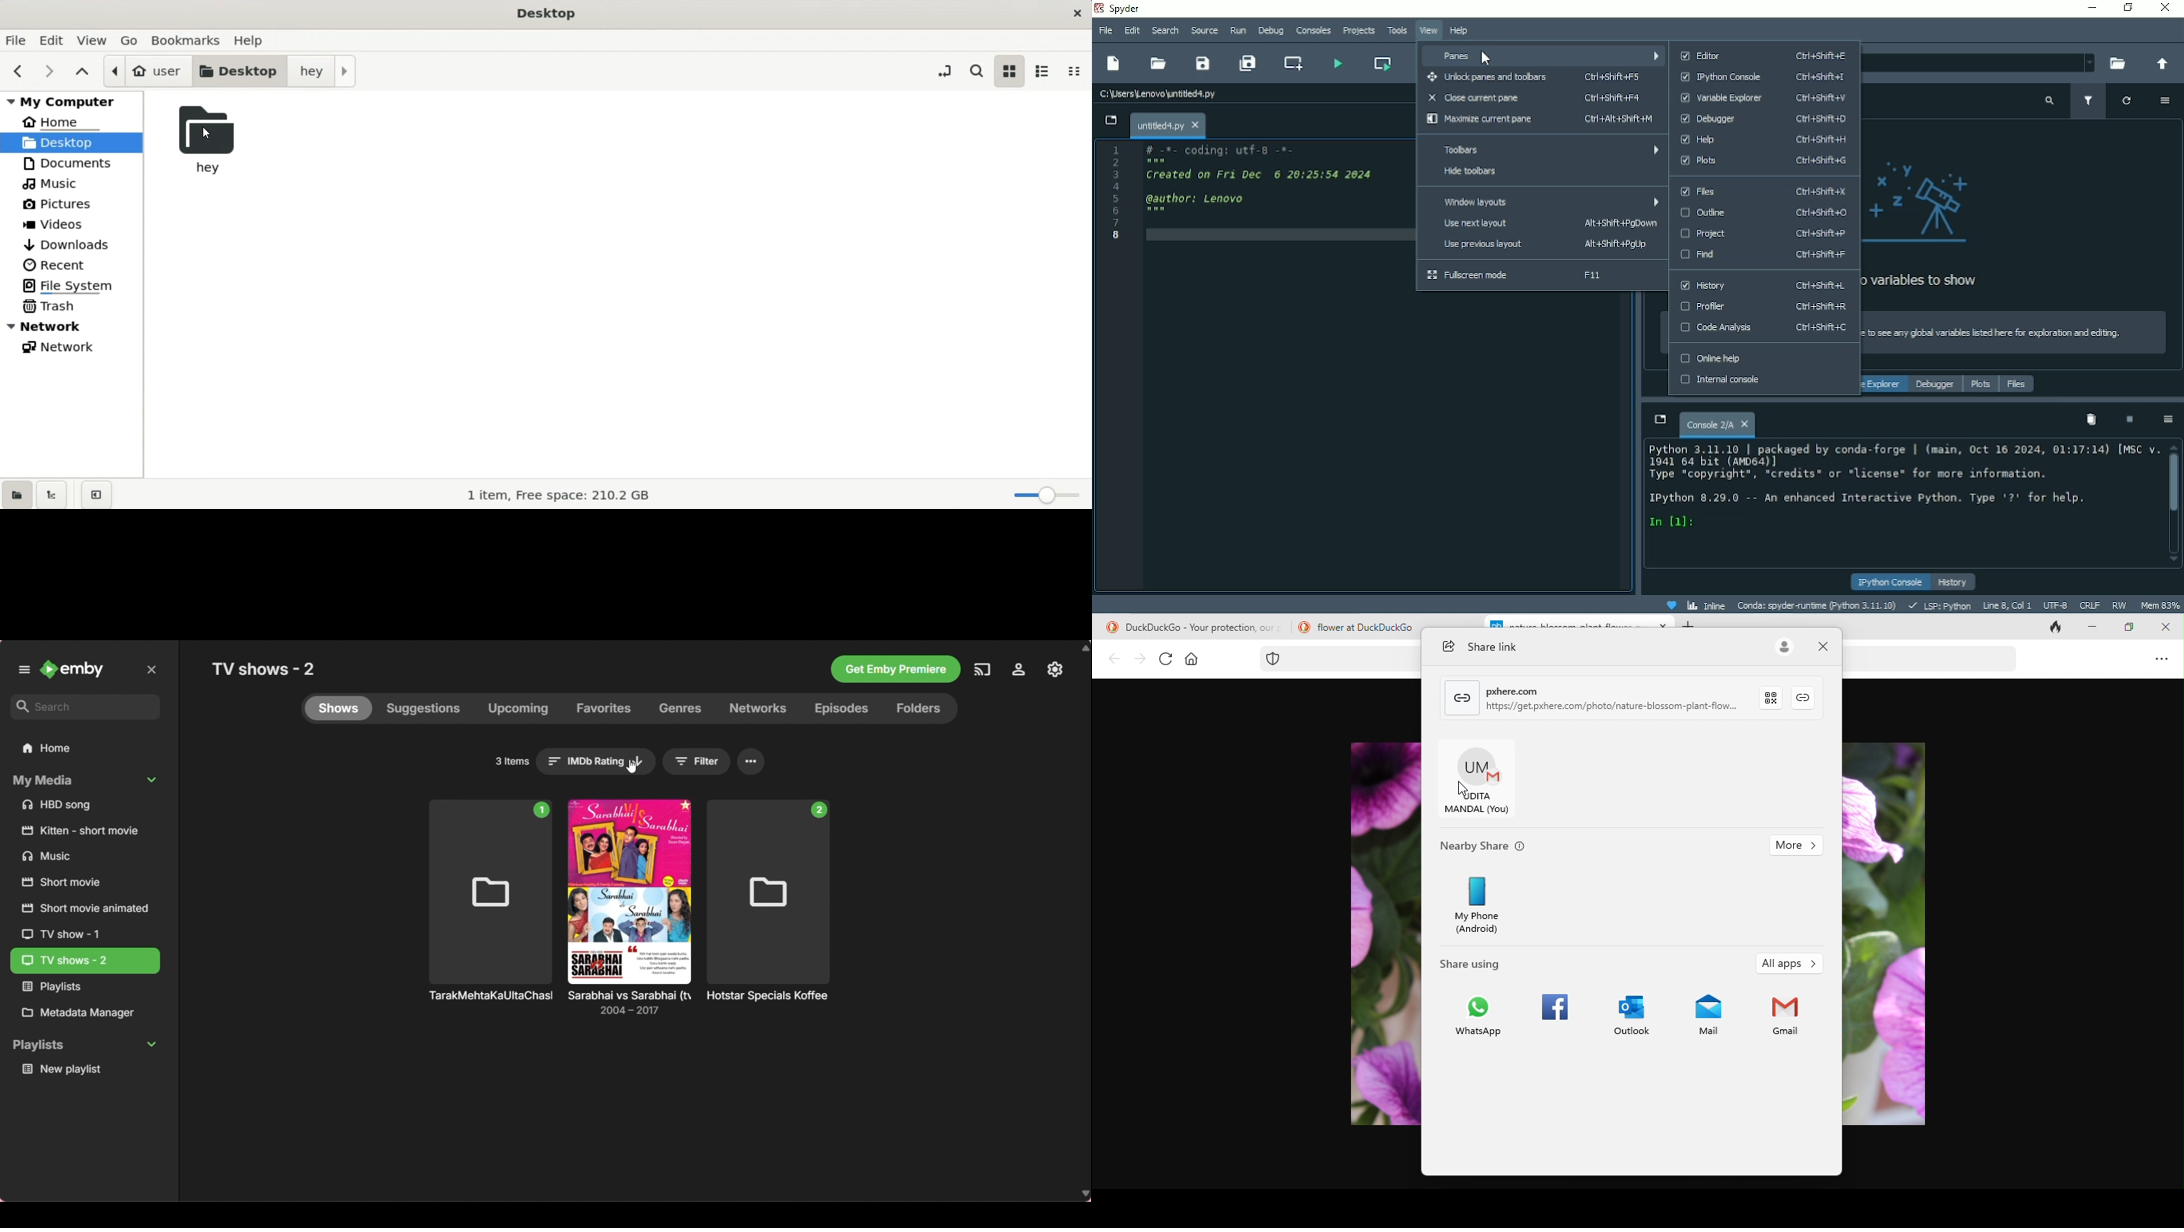 This screenshot has height=1232, width=2184. I want to click on Projects, so click(1359, 31).